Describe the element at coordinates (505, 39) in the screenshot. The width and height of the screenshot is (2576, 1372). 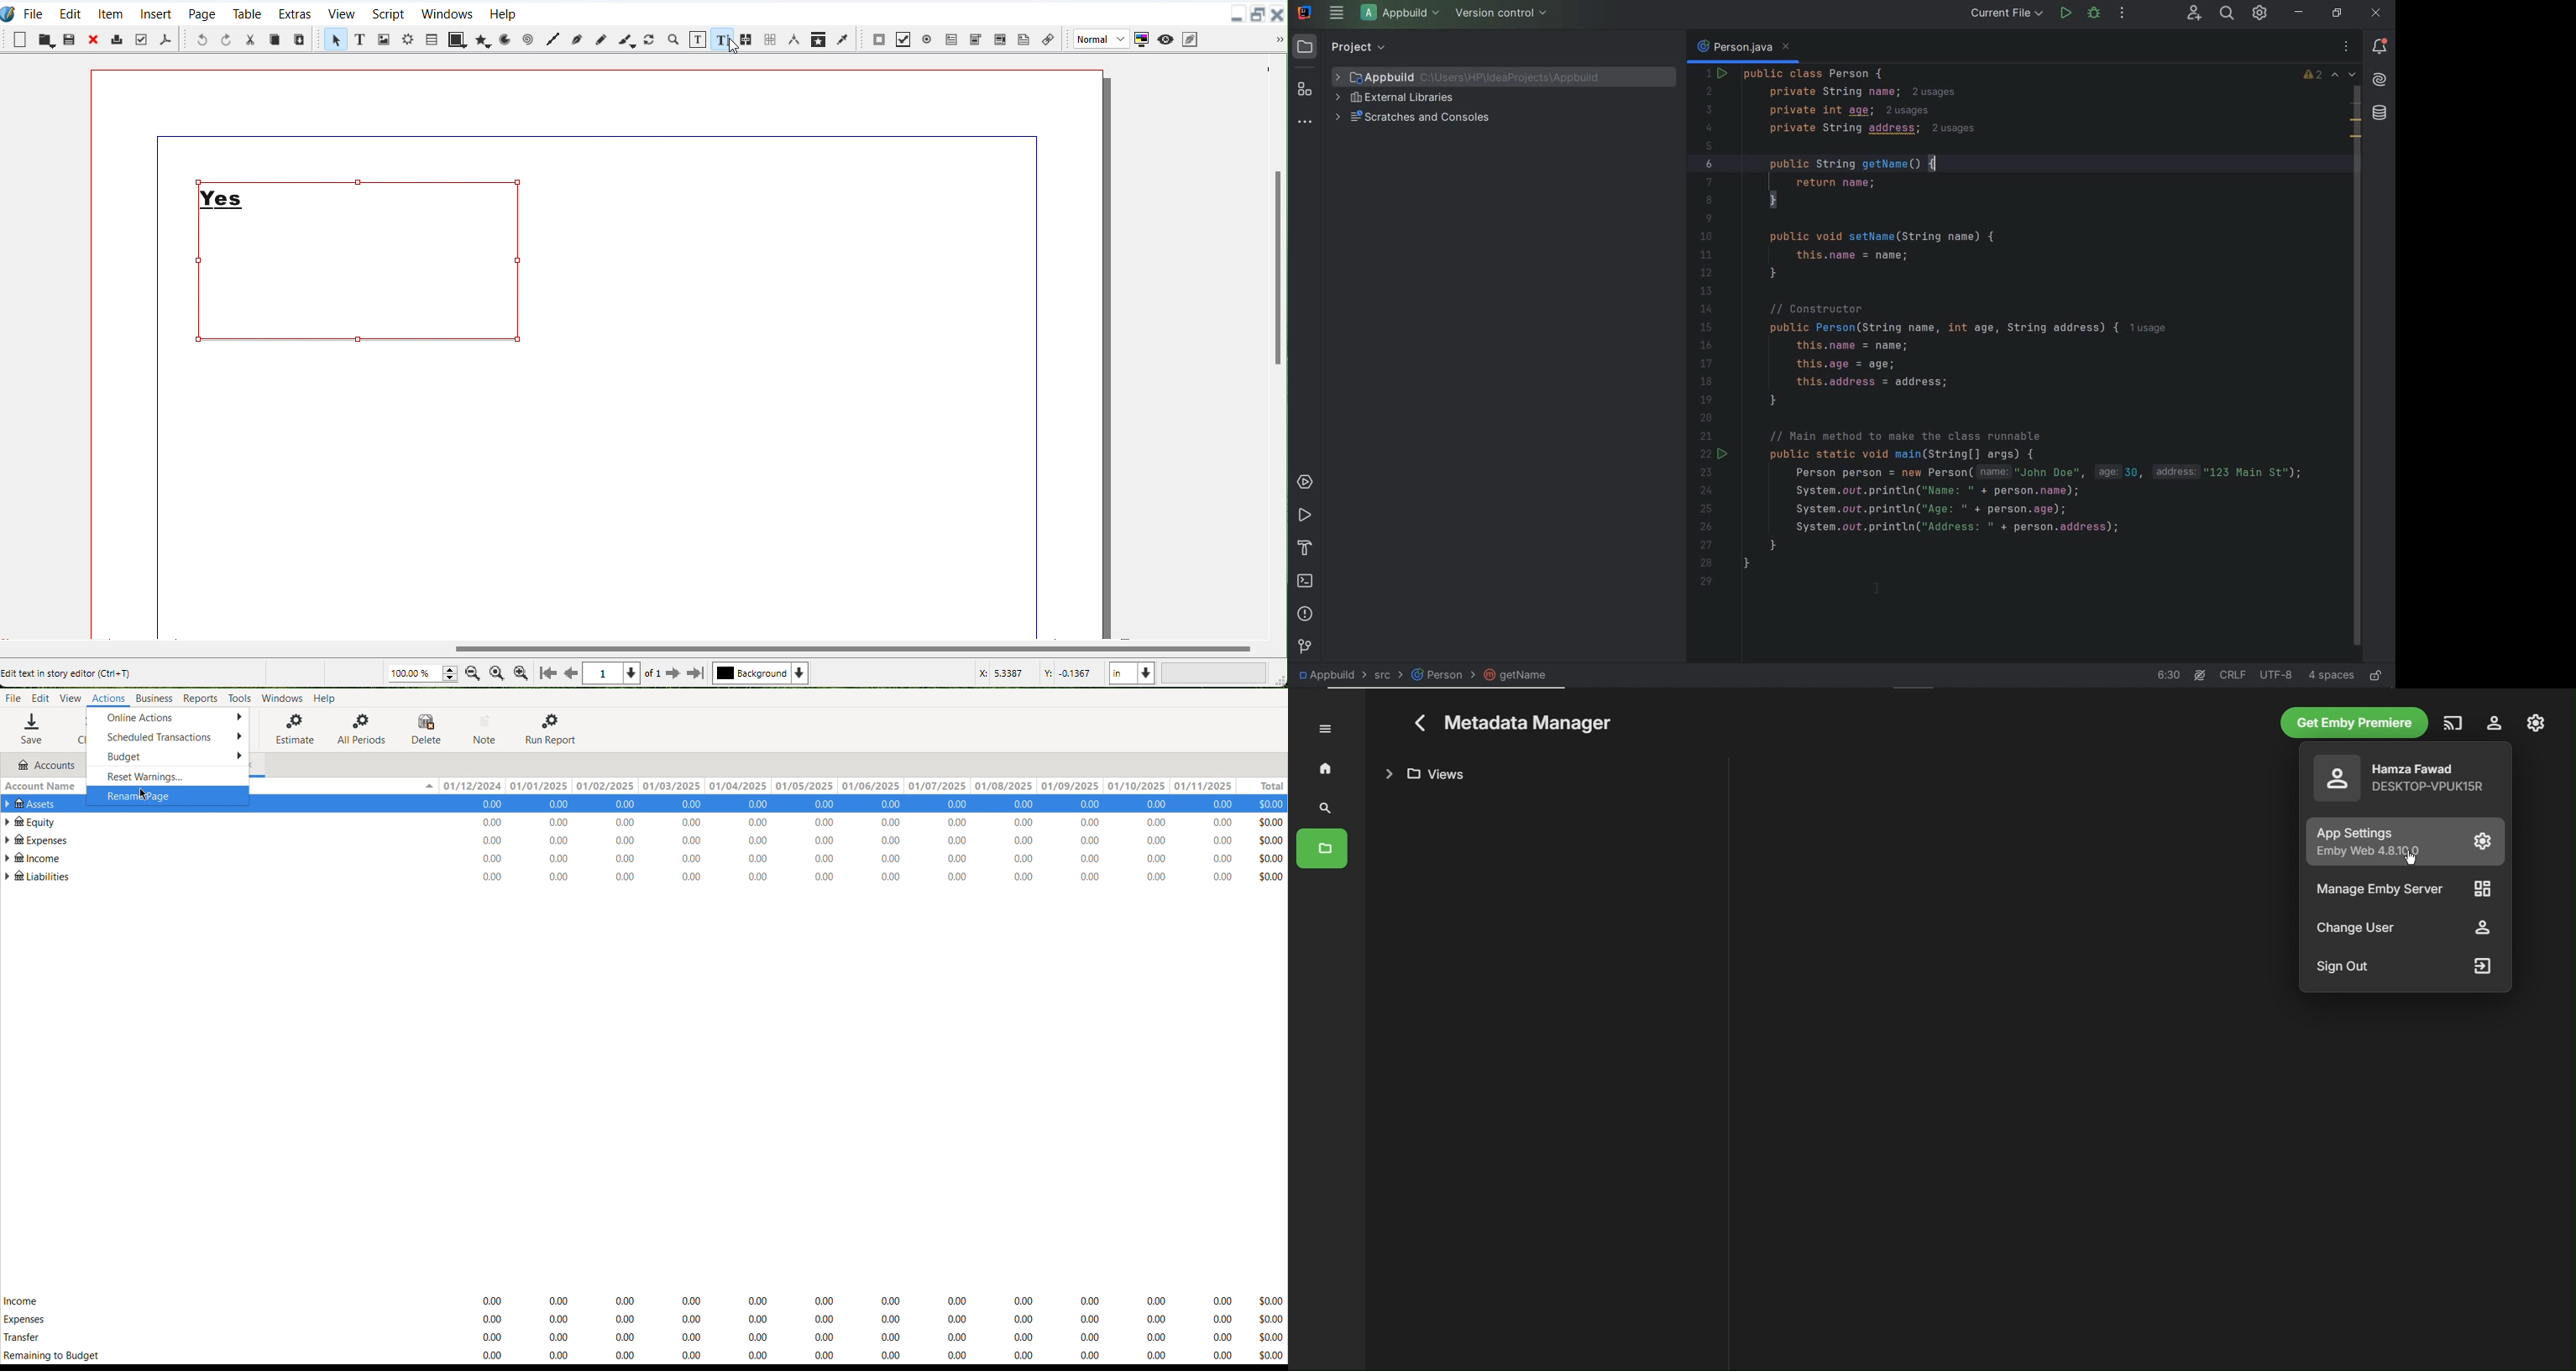
I see `Arc` at that location.